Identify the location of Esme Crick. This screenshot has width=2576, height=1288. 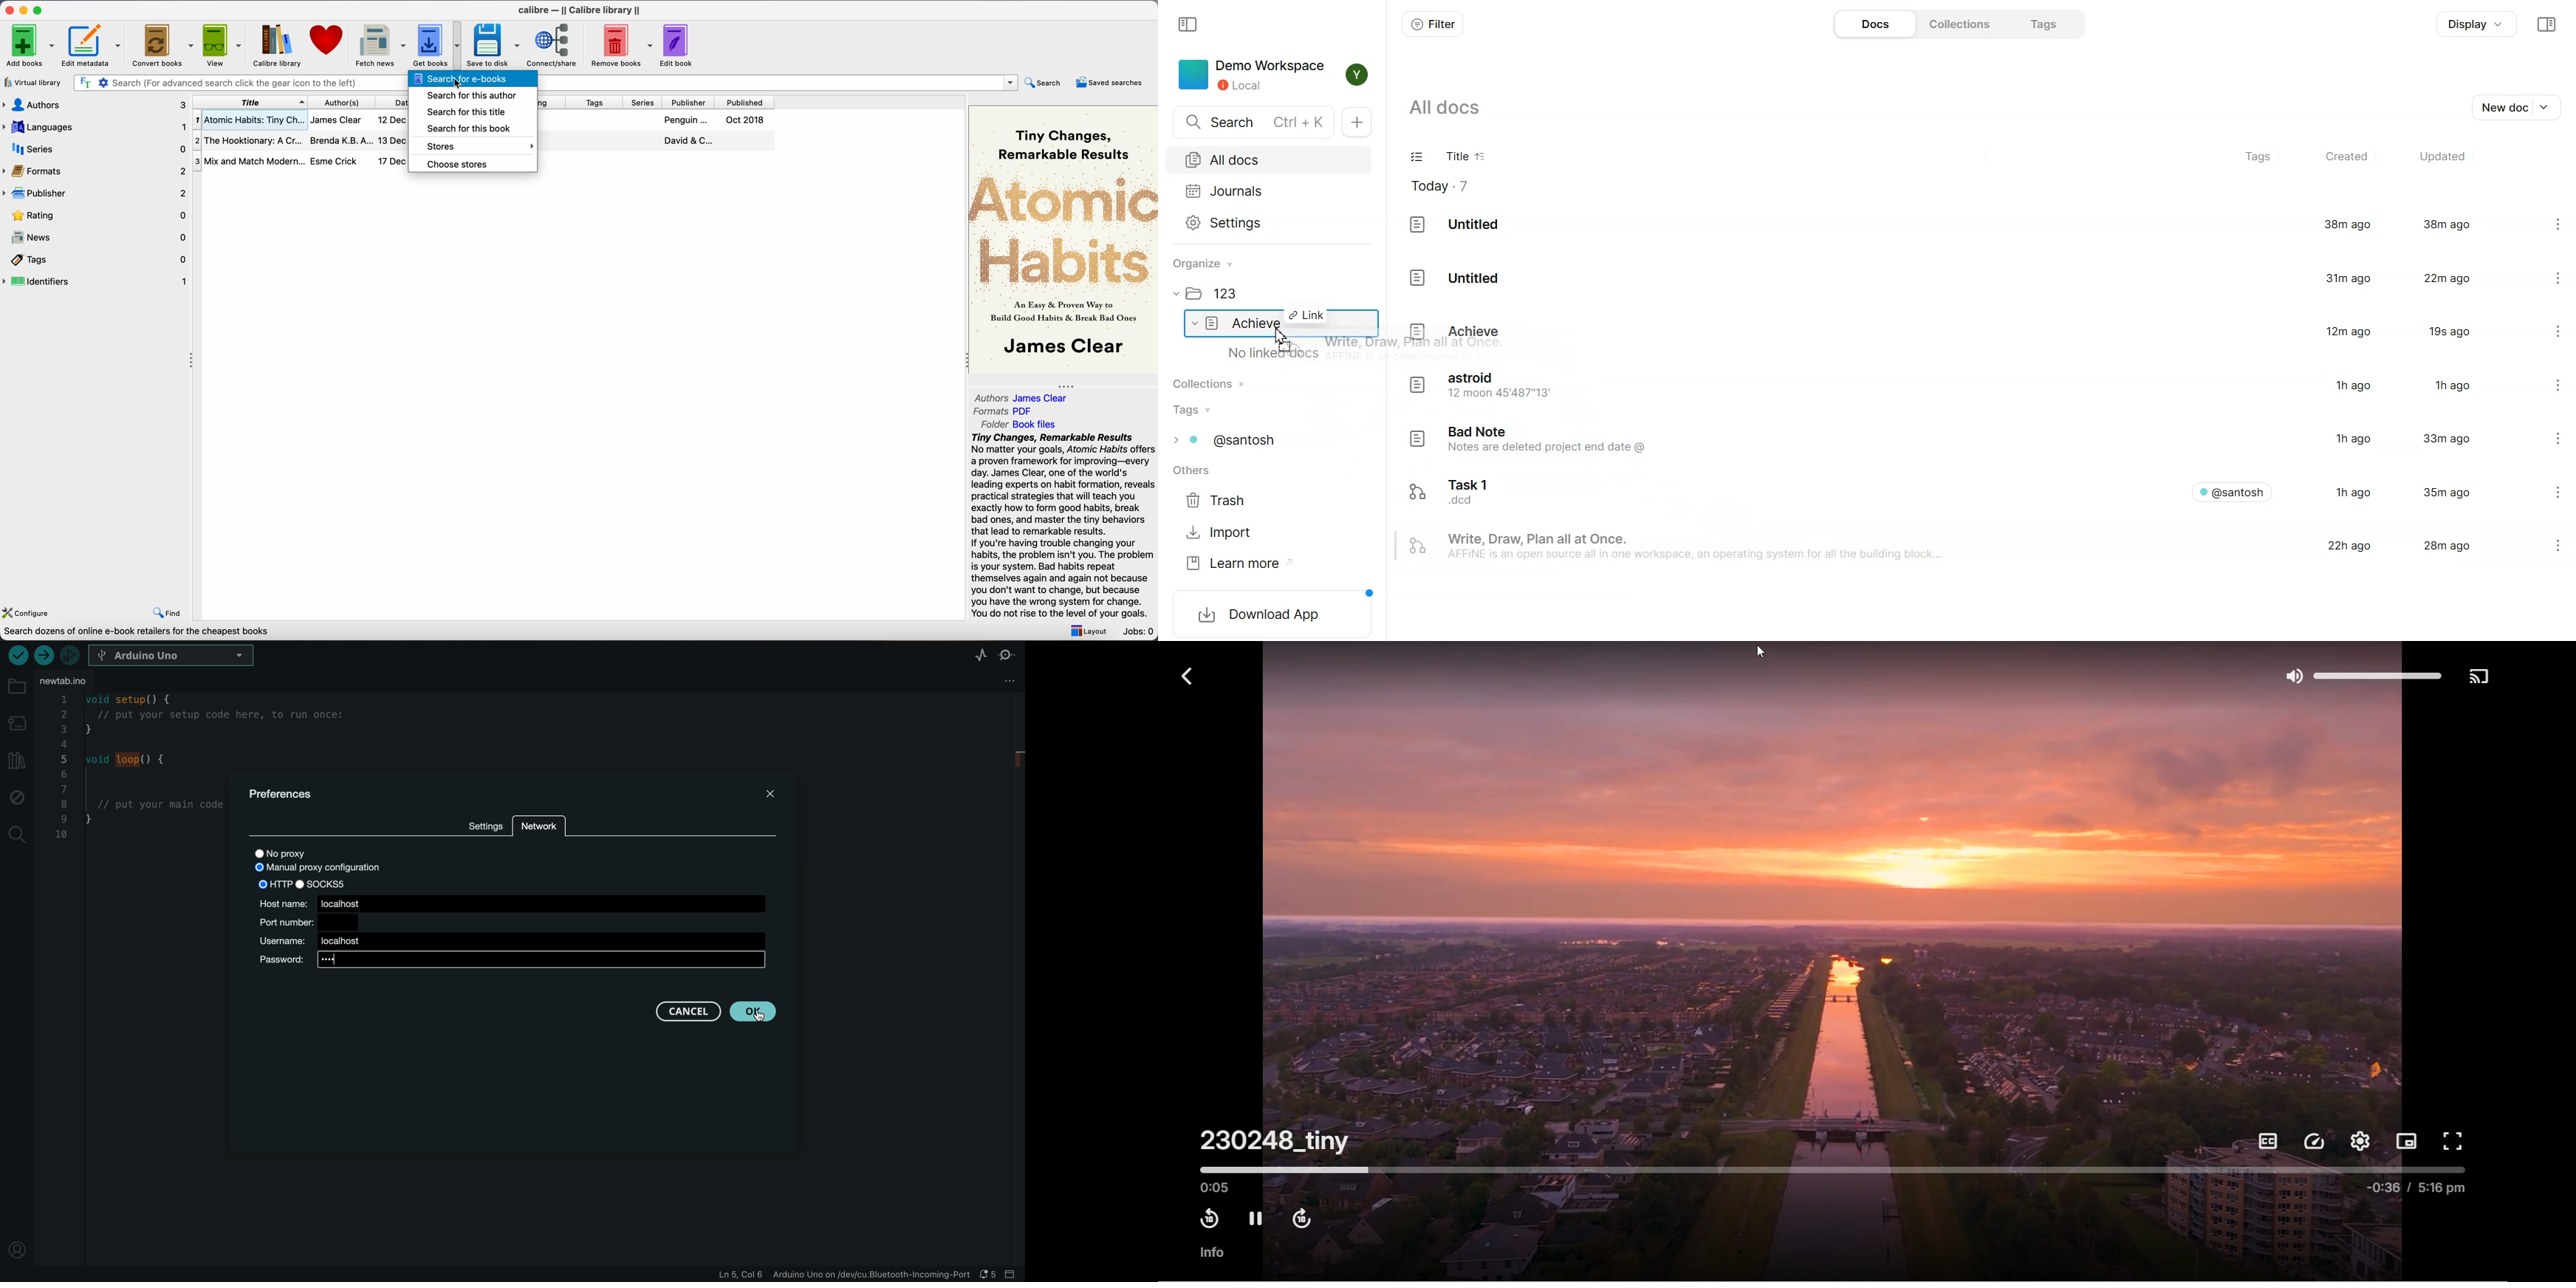
(334, 161).